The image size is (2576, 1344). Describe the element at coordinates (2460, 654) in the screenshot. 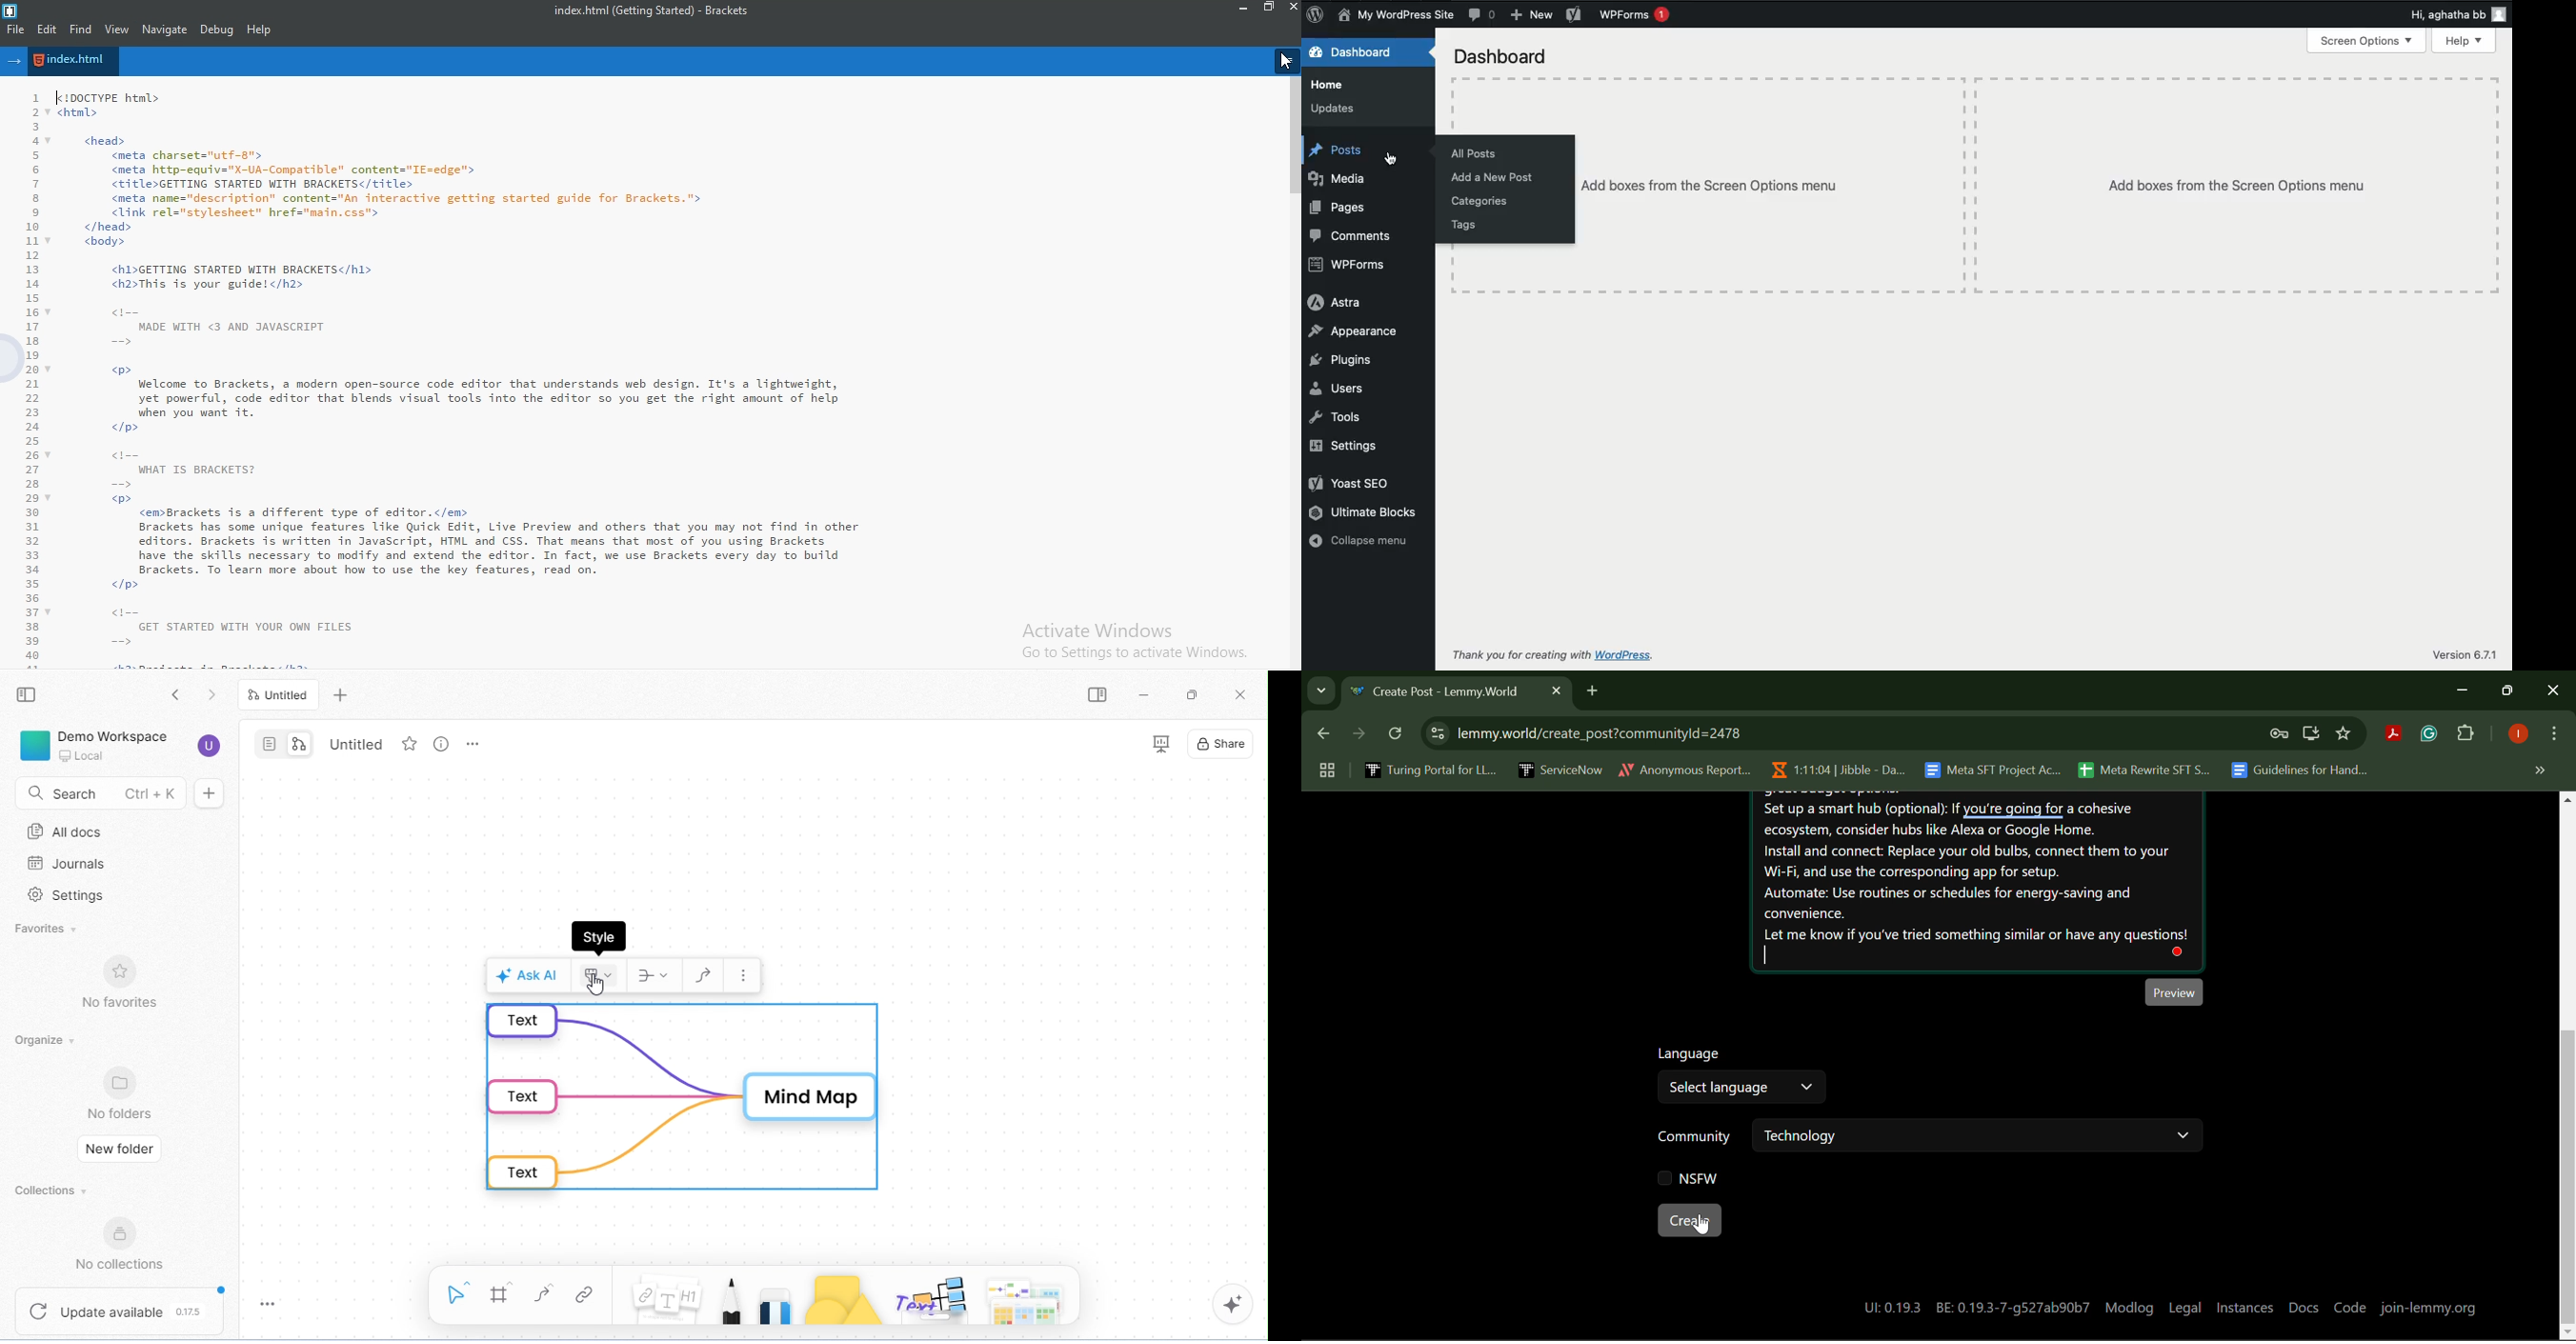

I see `Version 6.7.1` at that location.